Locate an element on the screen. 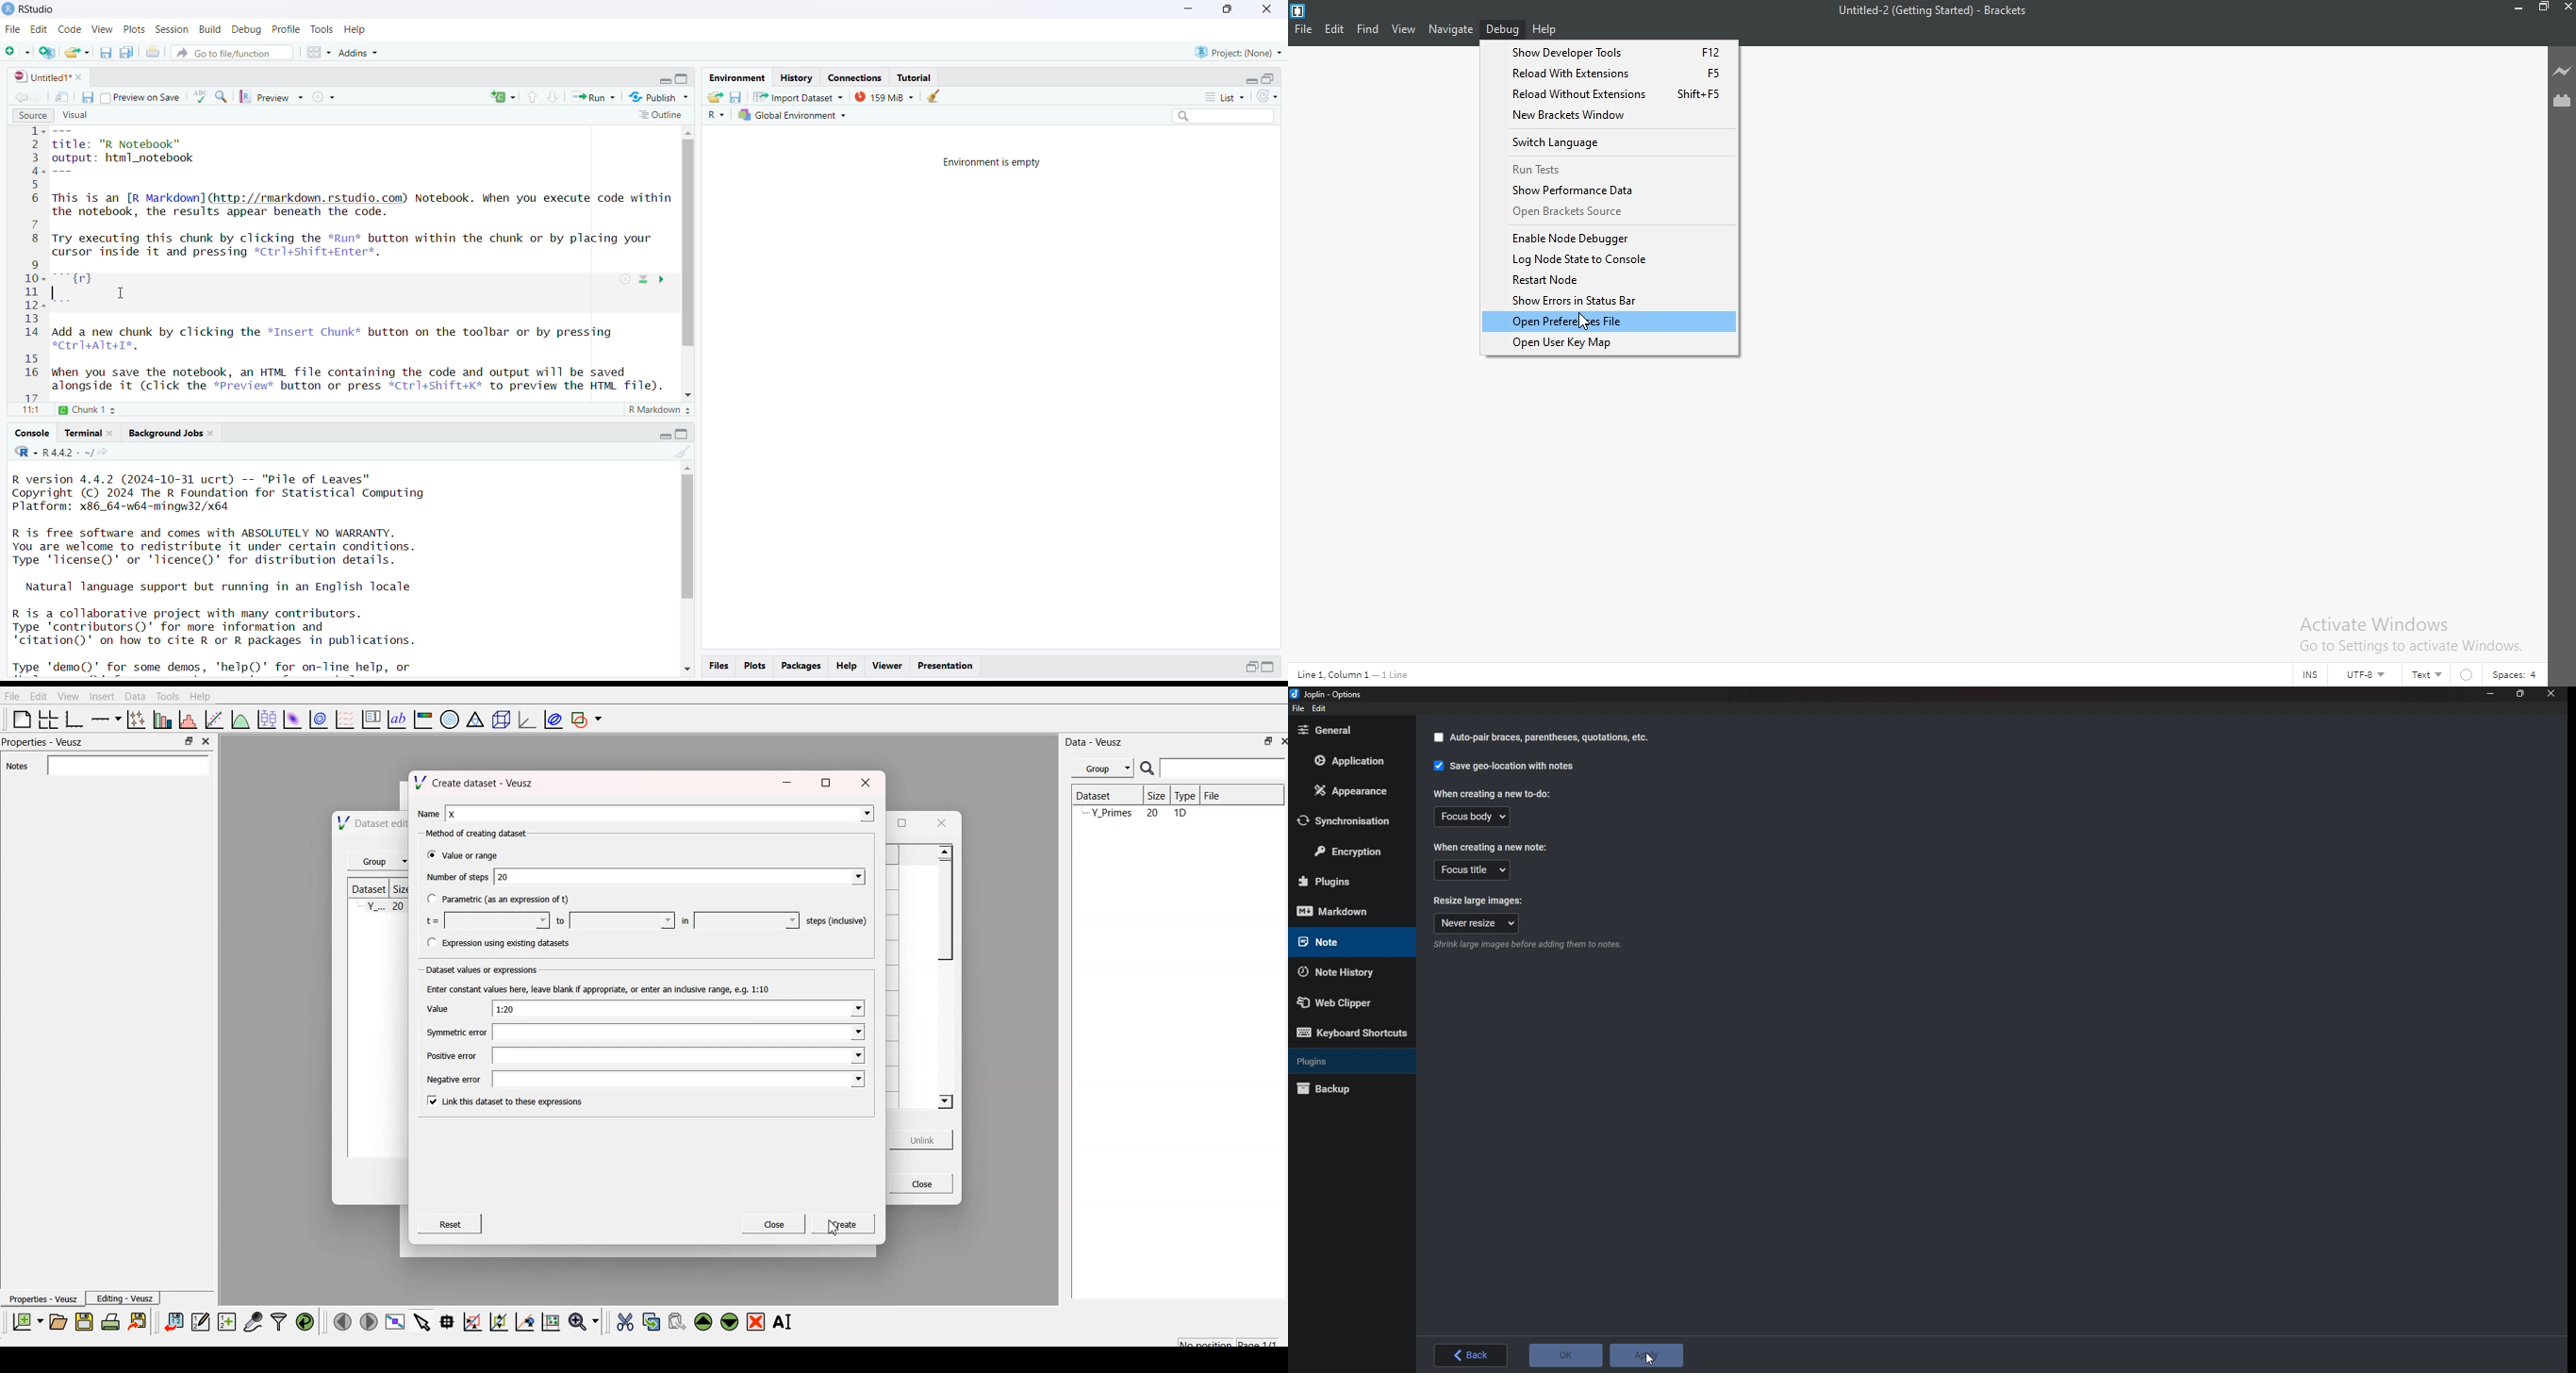 This screenshot has width=2576, height=1400. Resize is located at coordinates (2522, 694).